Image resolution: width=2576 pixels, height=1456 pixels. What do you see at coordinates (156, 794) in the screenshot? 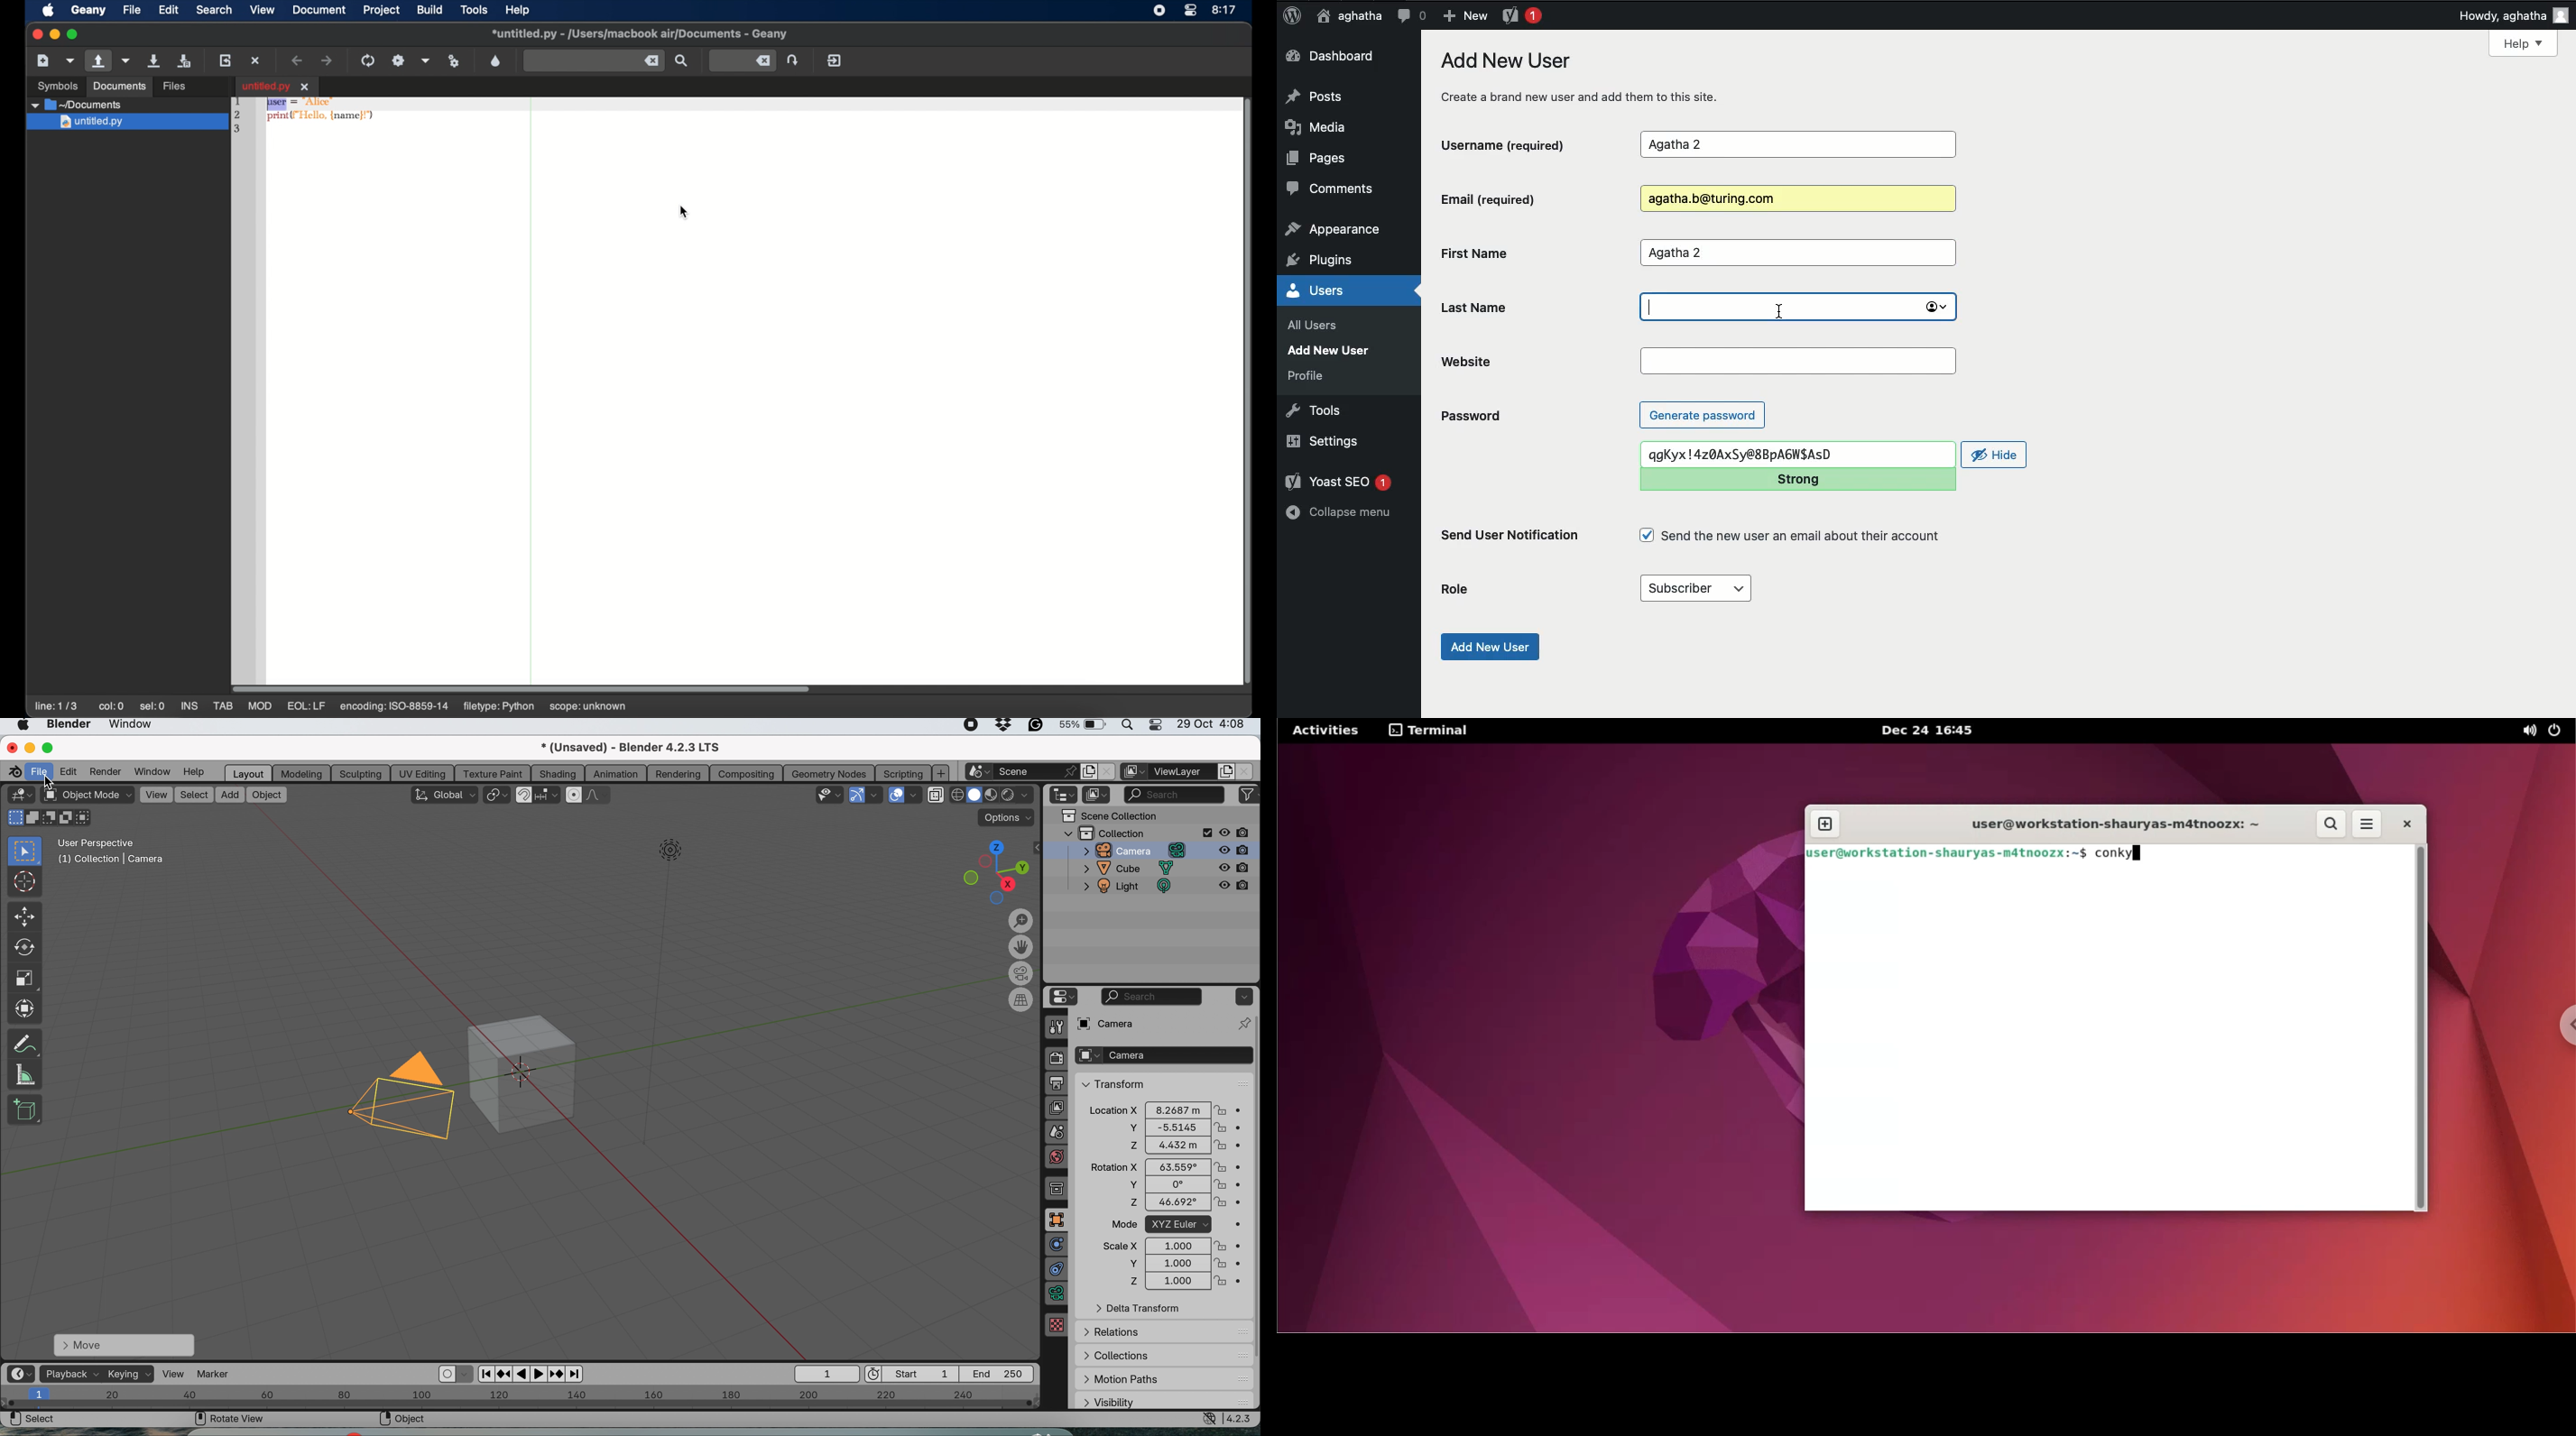
I see `view` at bounding box center [156, 794].